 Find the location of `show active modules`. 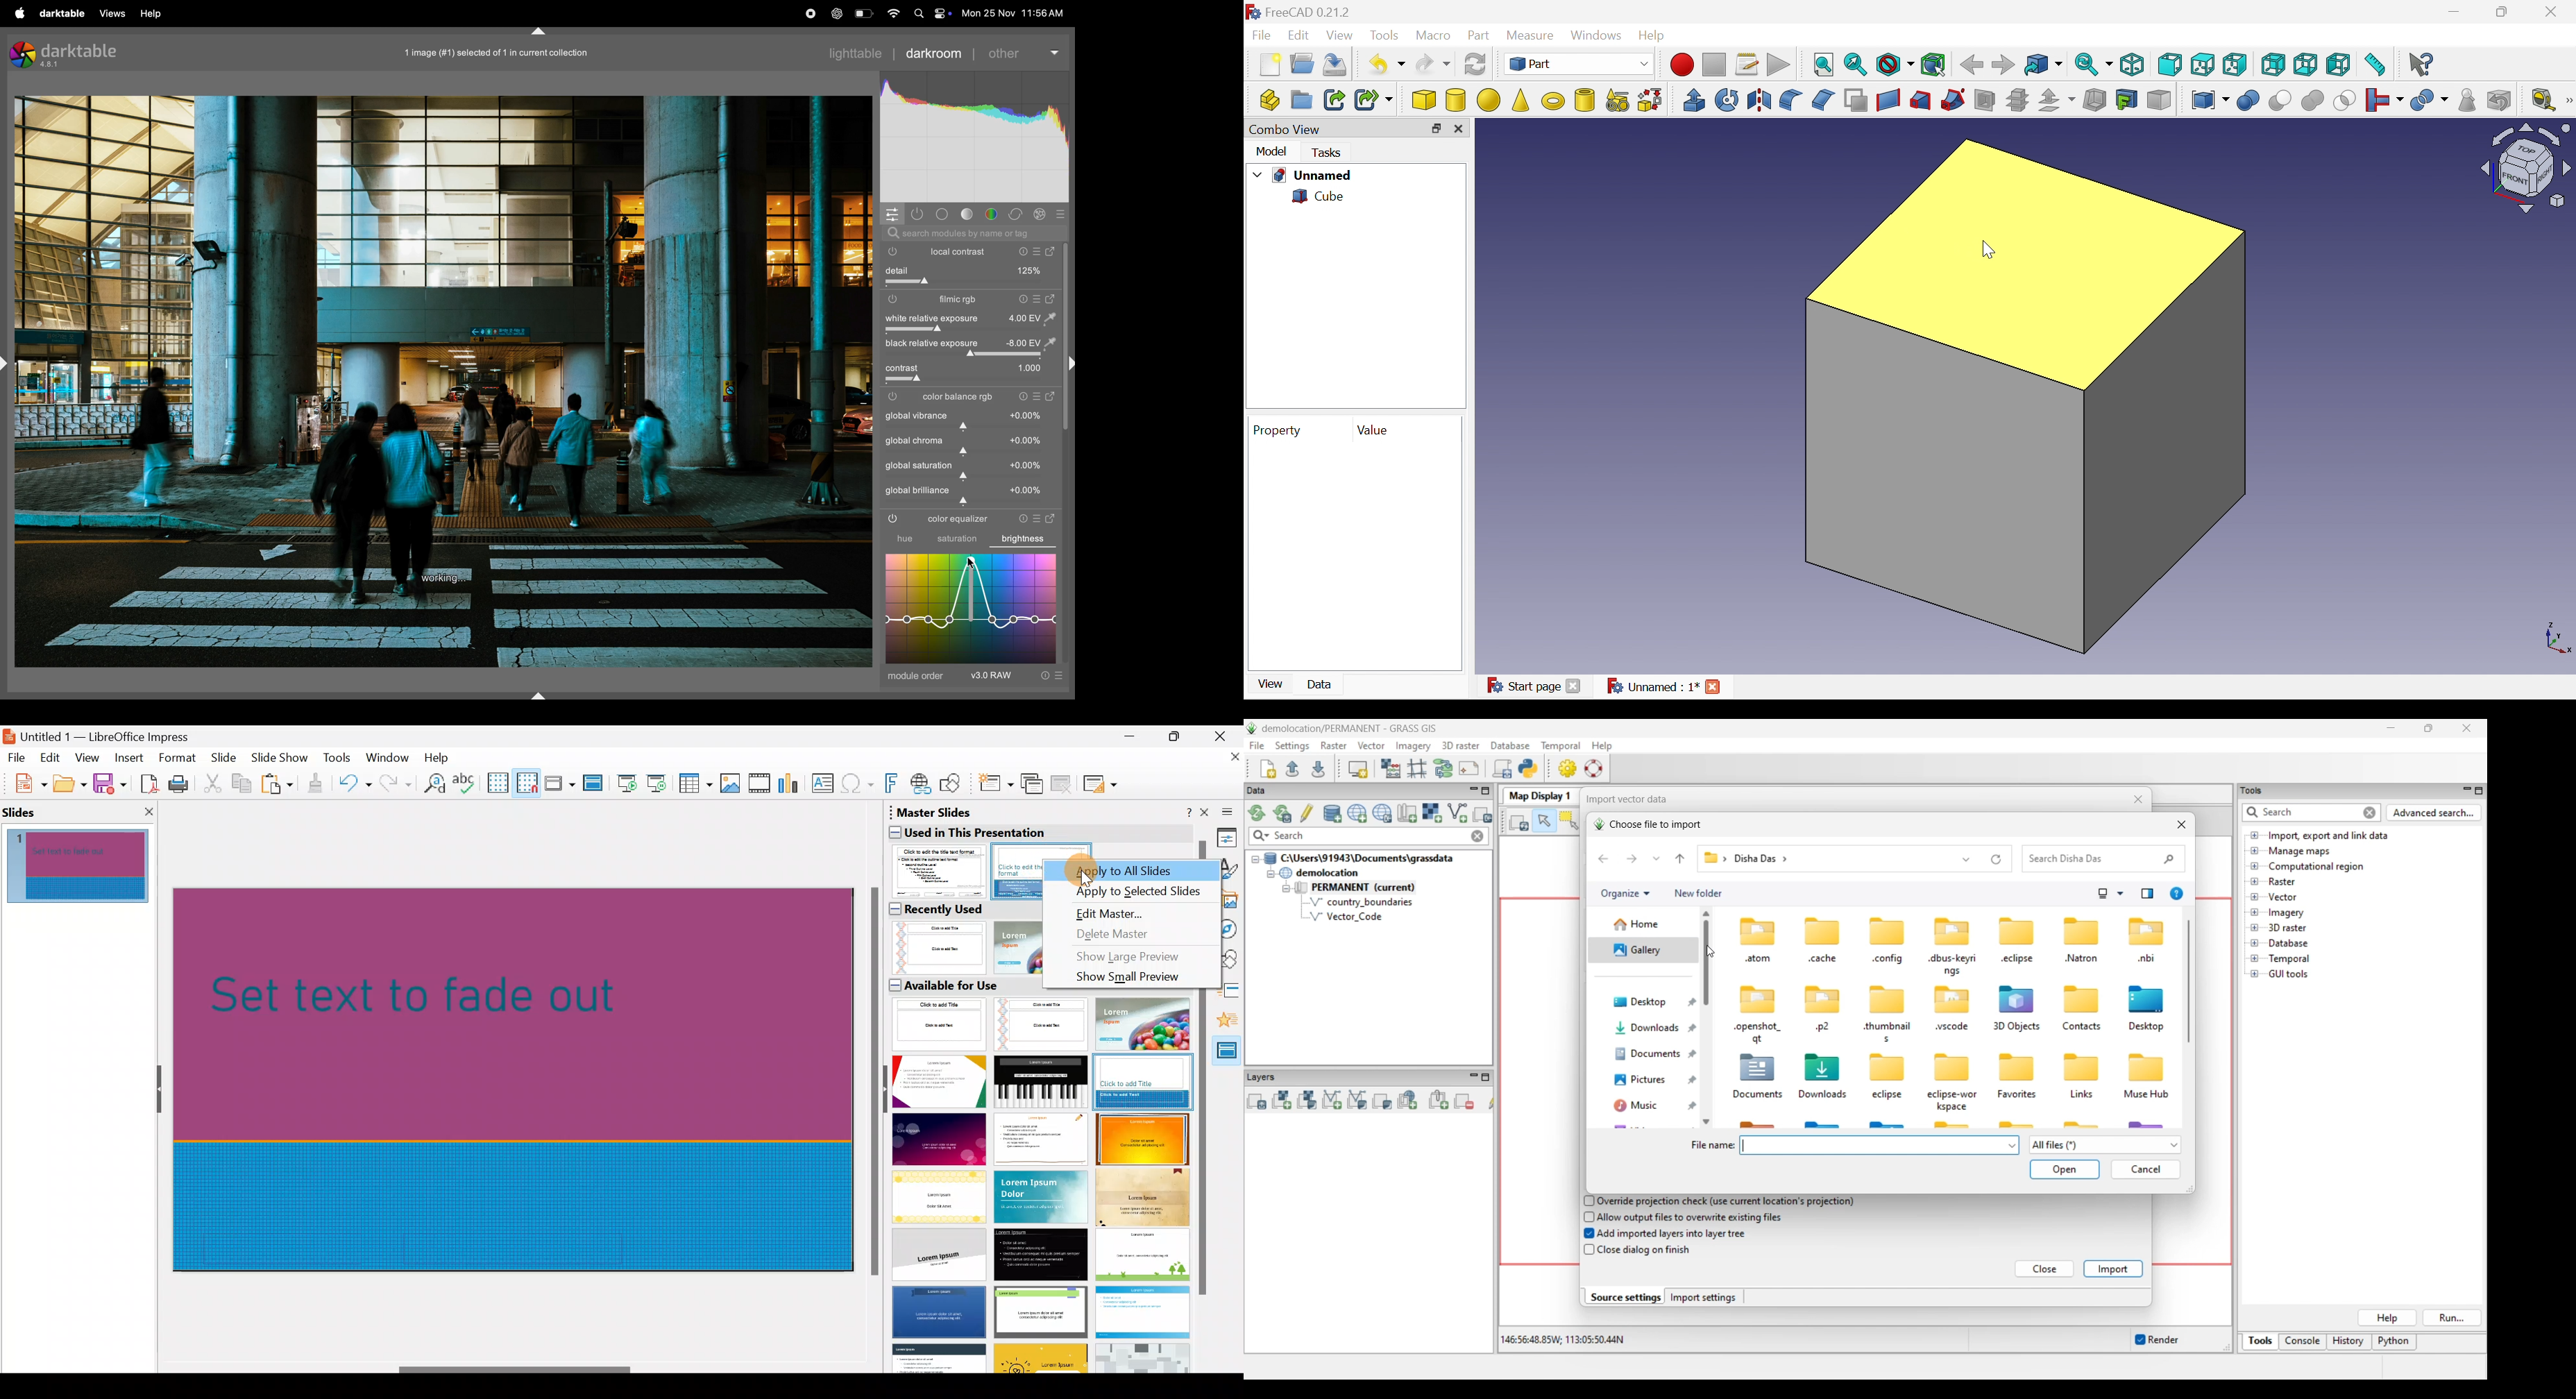

show active modules is located at coordinates (918, 213).